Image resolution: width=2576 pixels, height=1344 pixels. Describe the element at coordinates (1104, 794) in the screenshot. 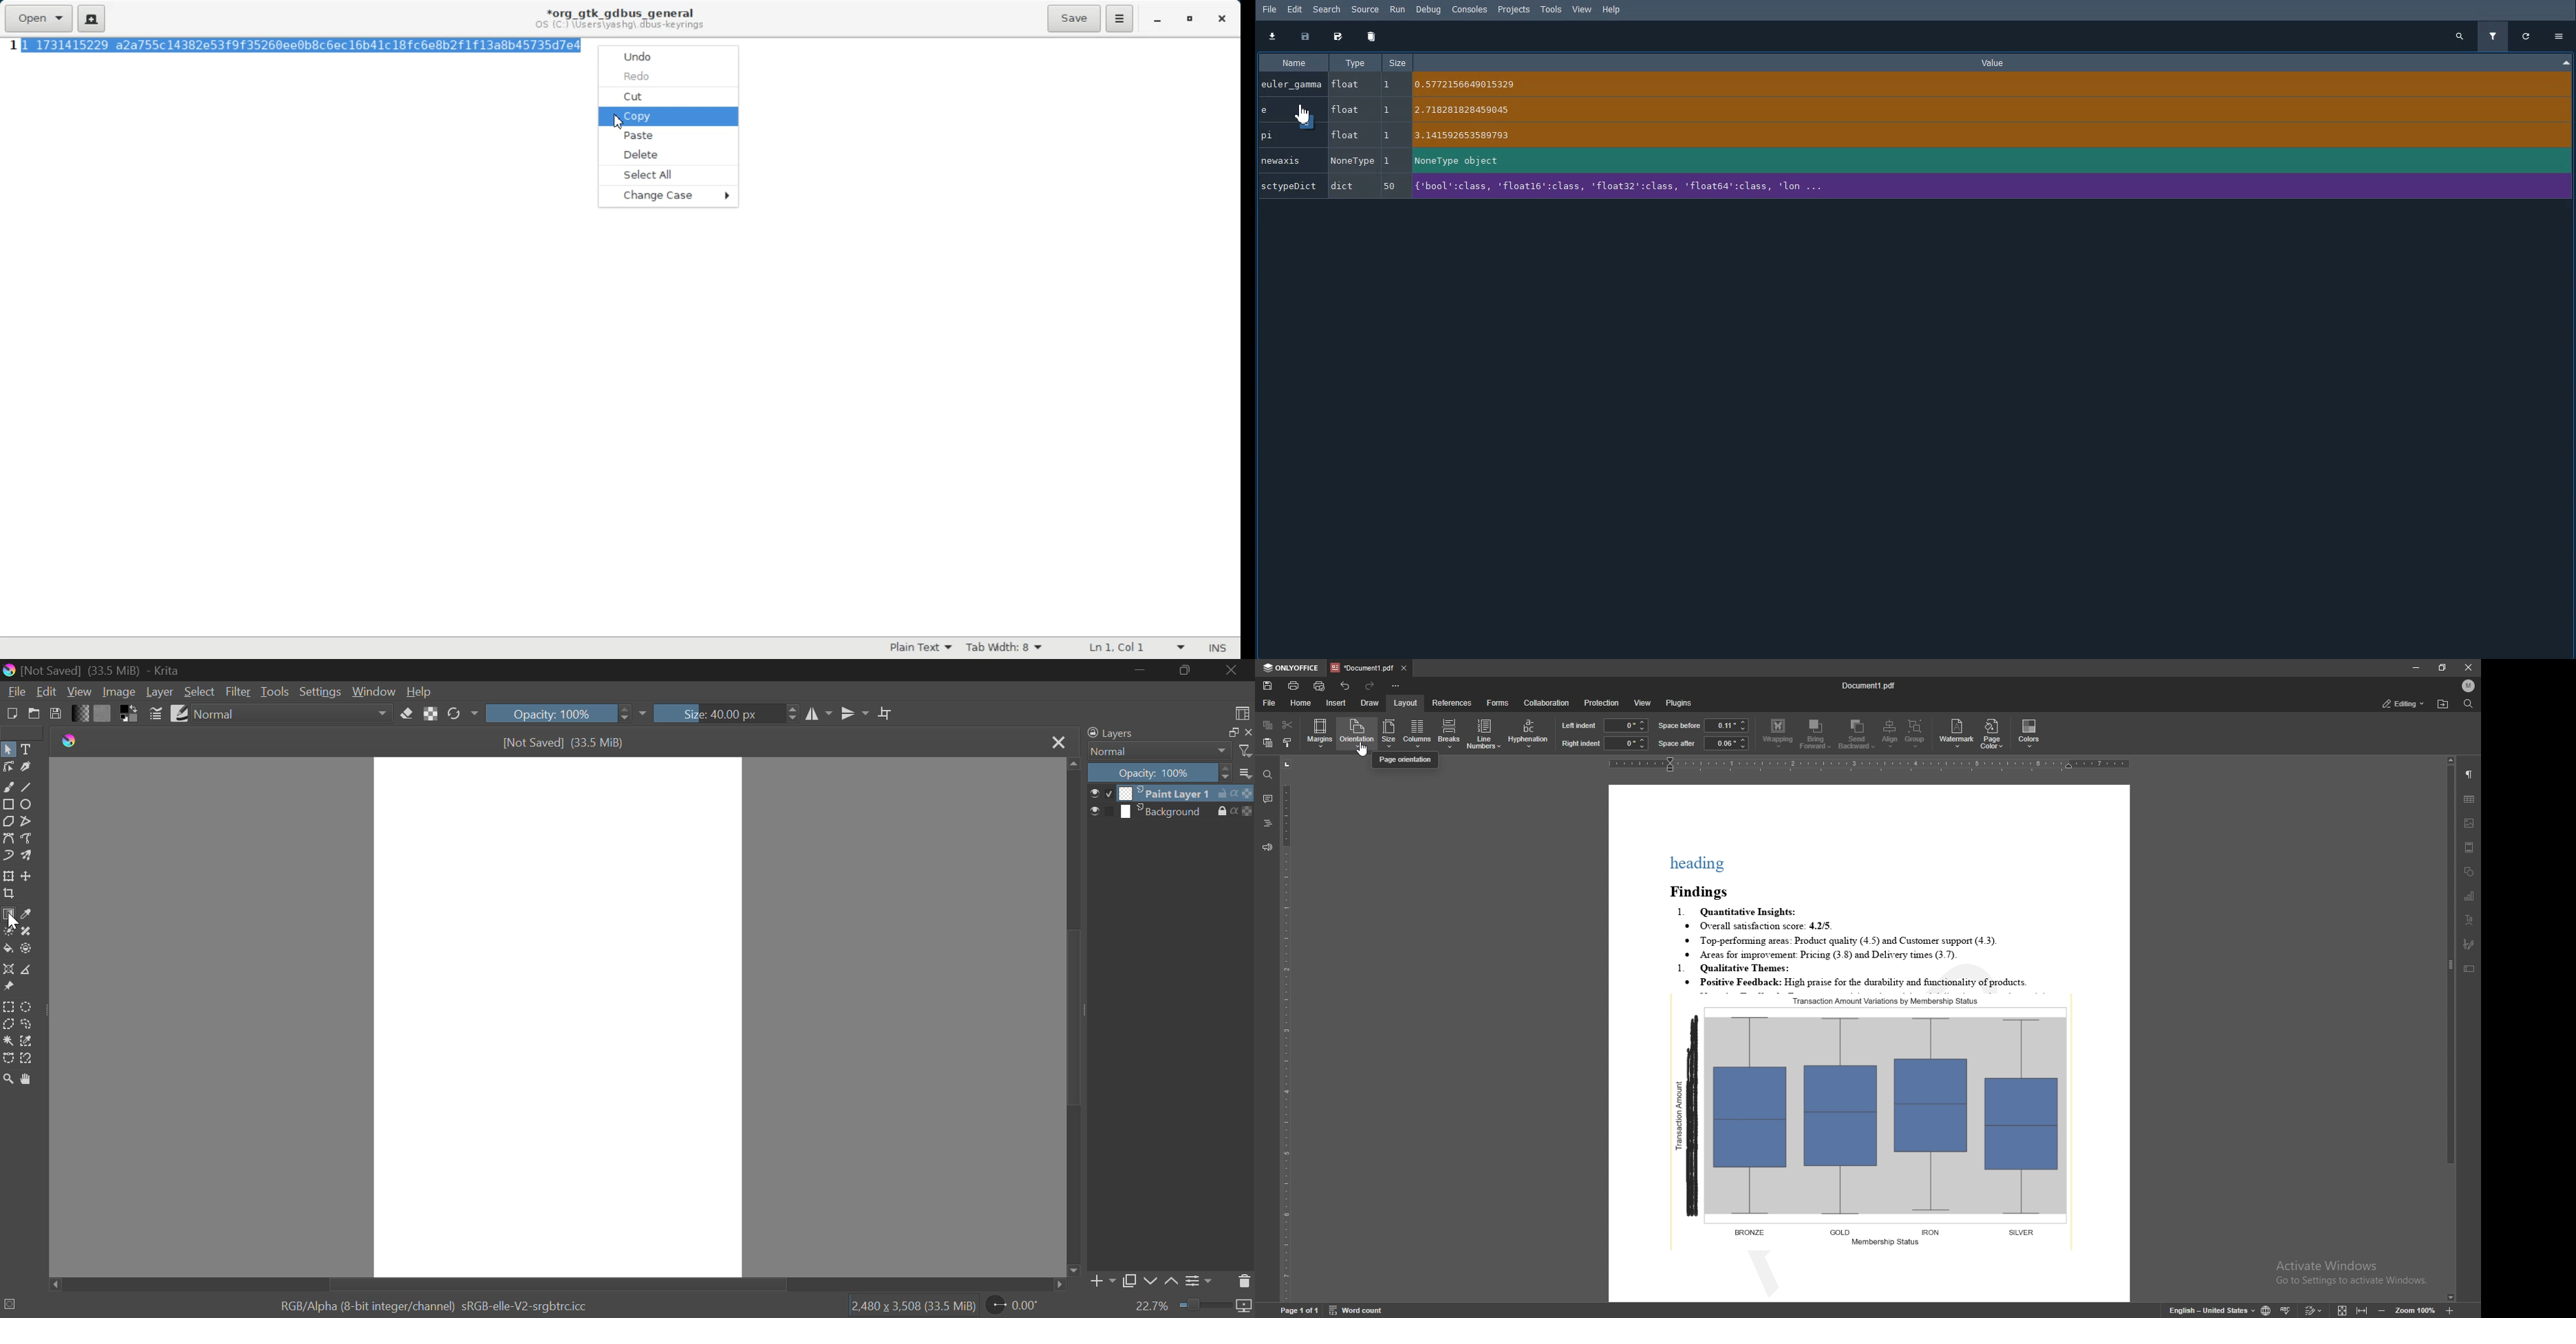

I see `preview` at that location.